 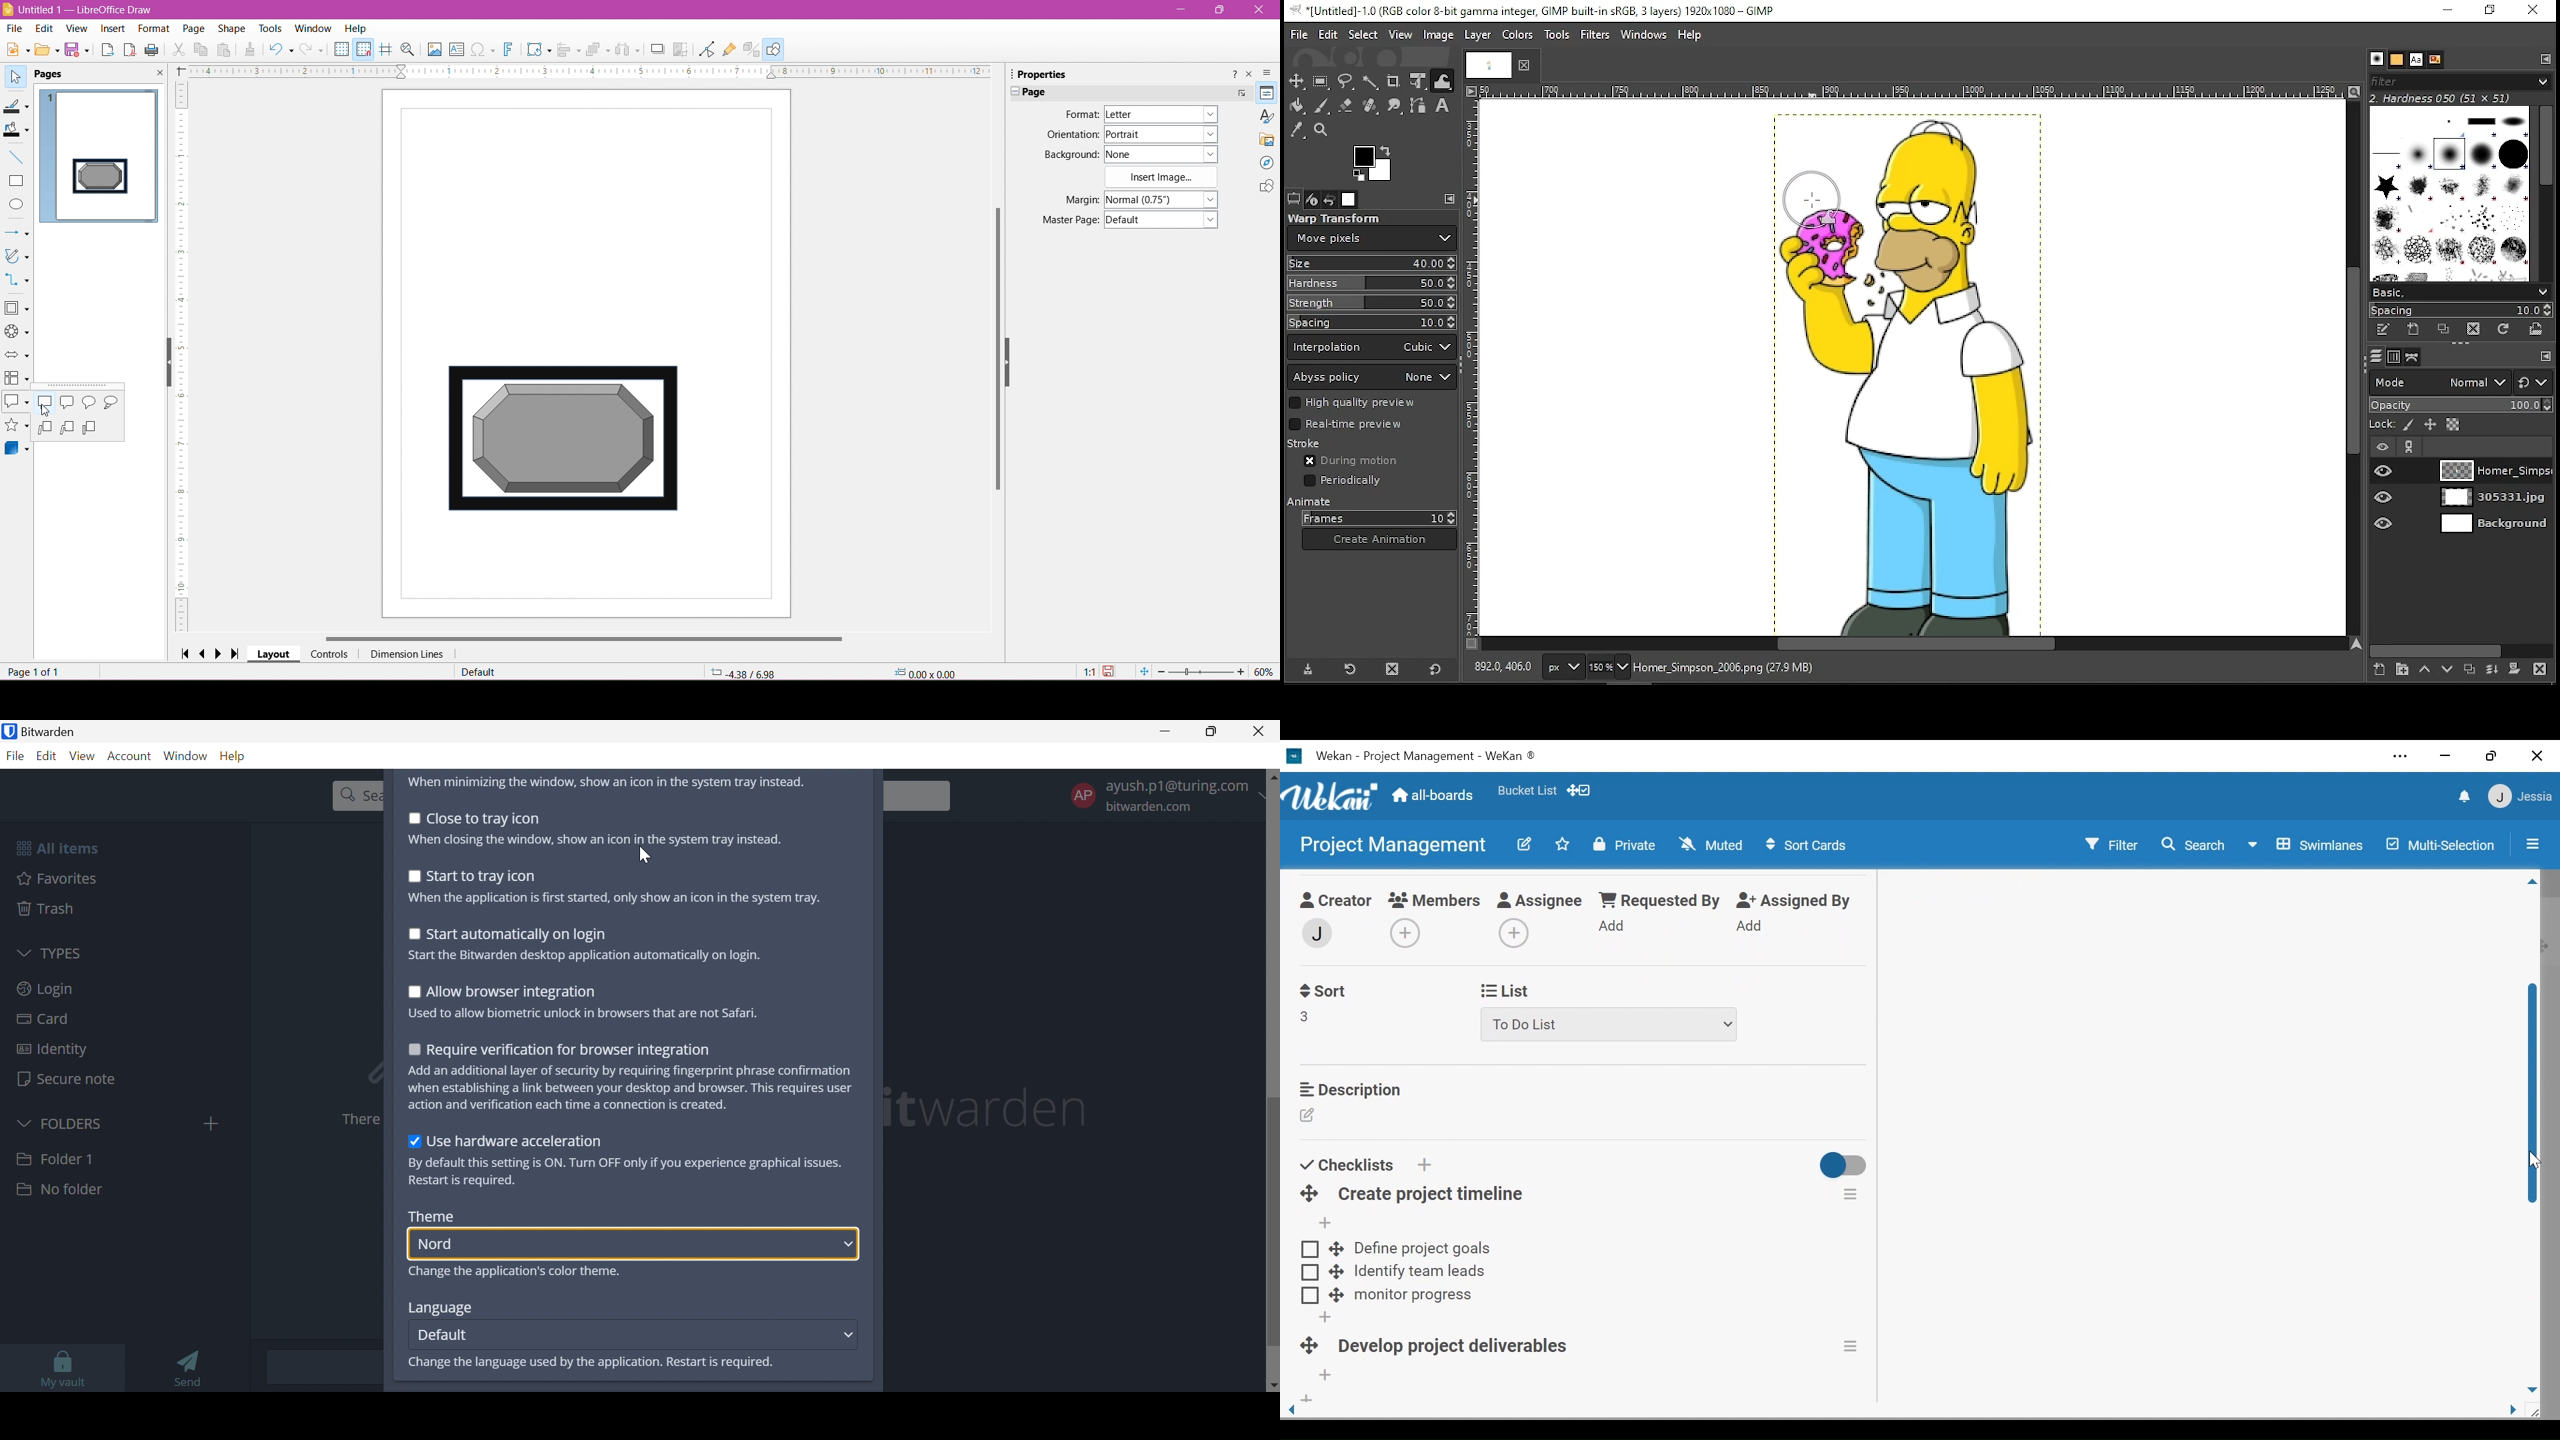 What do you see at coordinates (583, 1013) in the screenshot?
I see `Used to allow biometric unlock in browsers that are not Safari` at bounding box center [583, 1013].